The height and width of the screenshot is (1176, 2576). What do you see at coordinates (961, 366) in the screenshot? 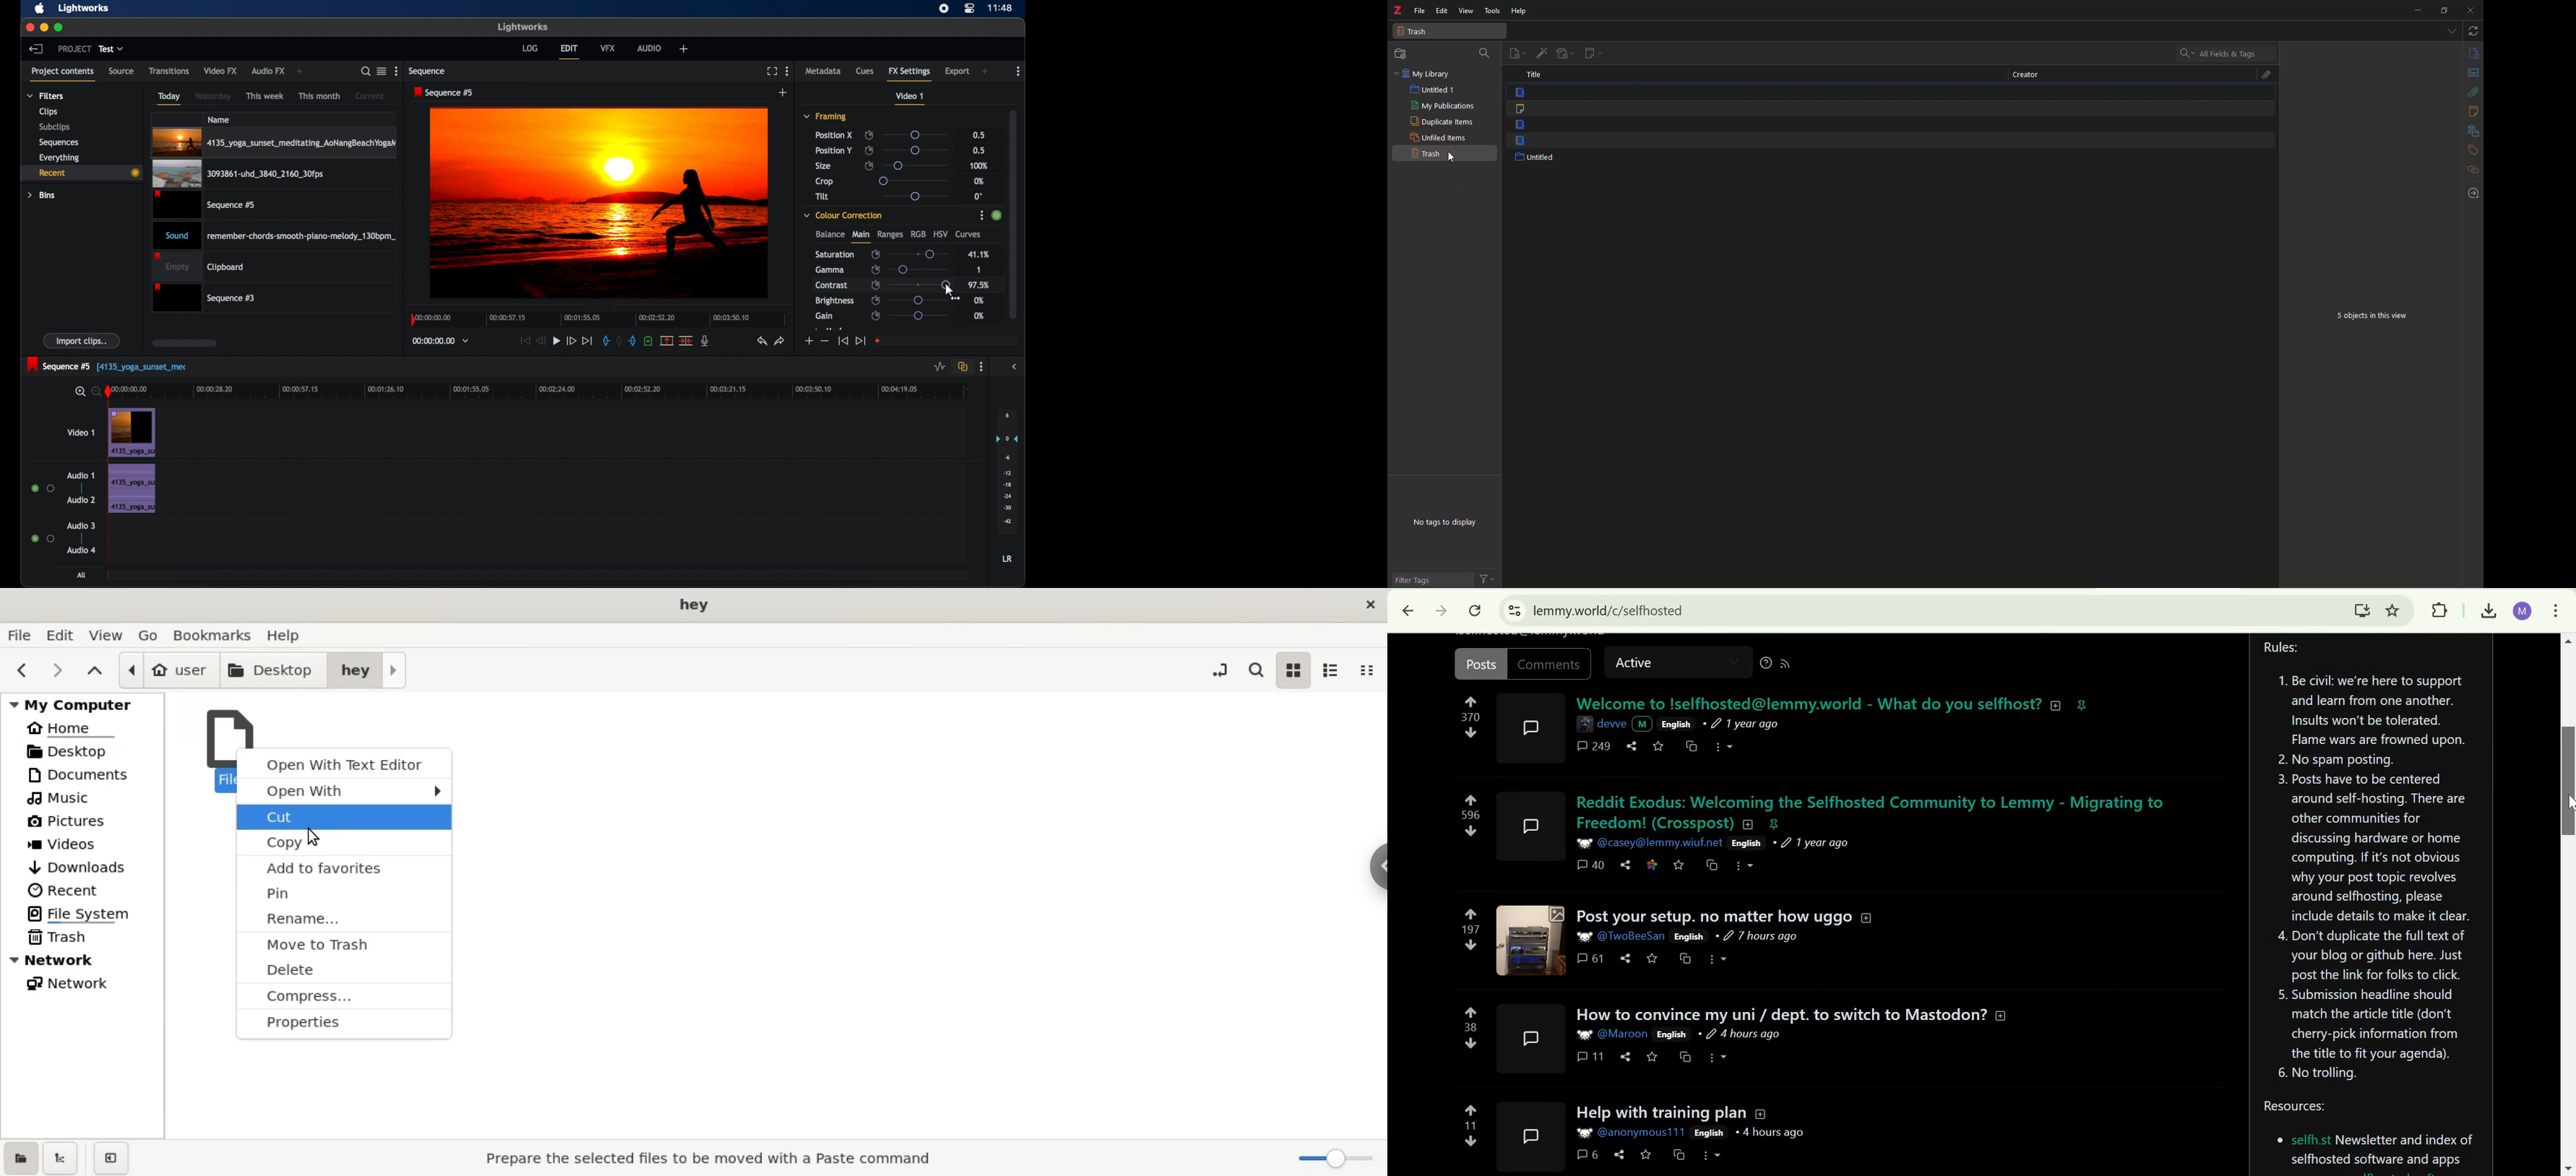
I see `toggle auto track sync` at bounding box center [961, 366].